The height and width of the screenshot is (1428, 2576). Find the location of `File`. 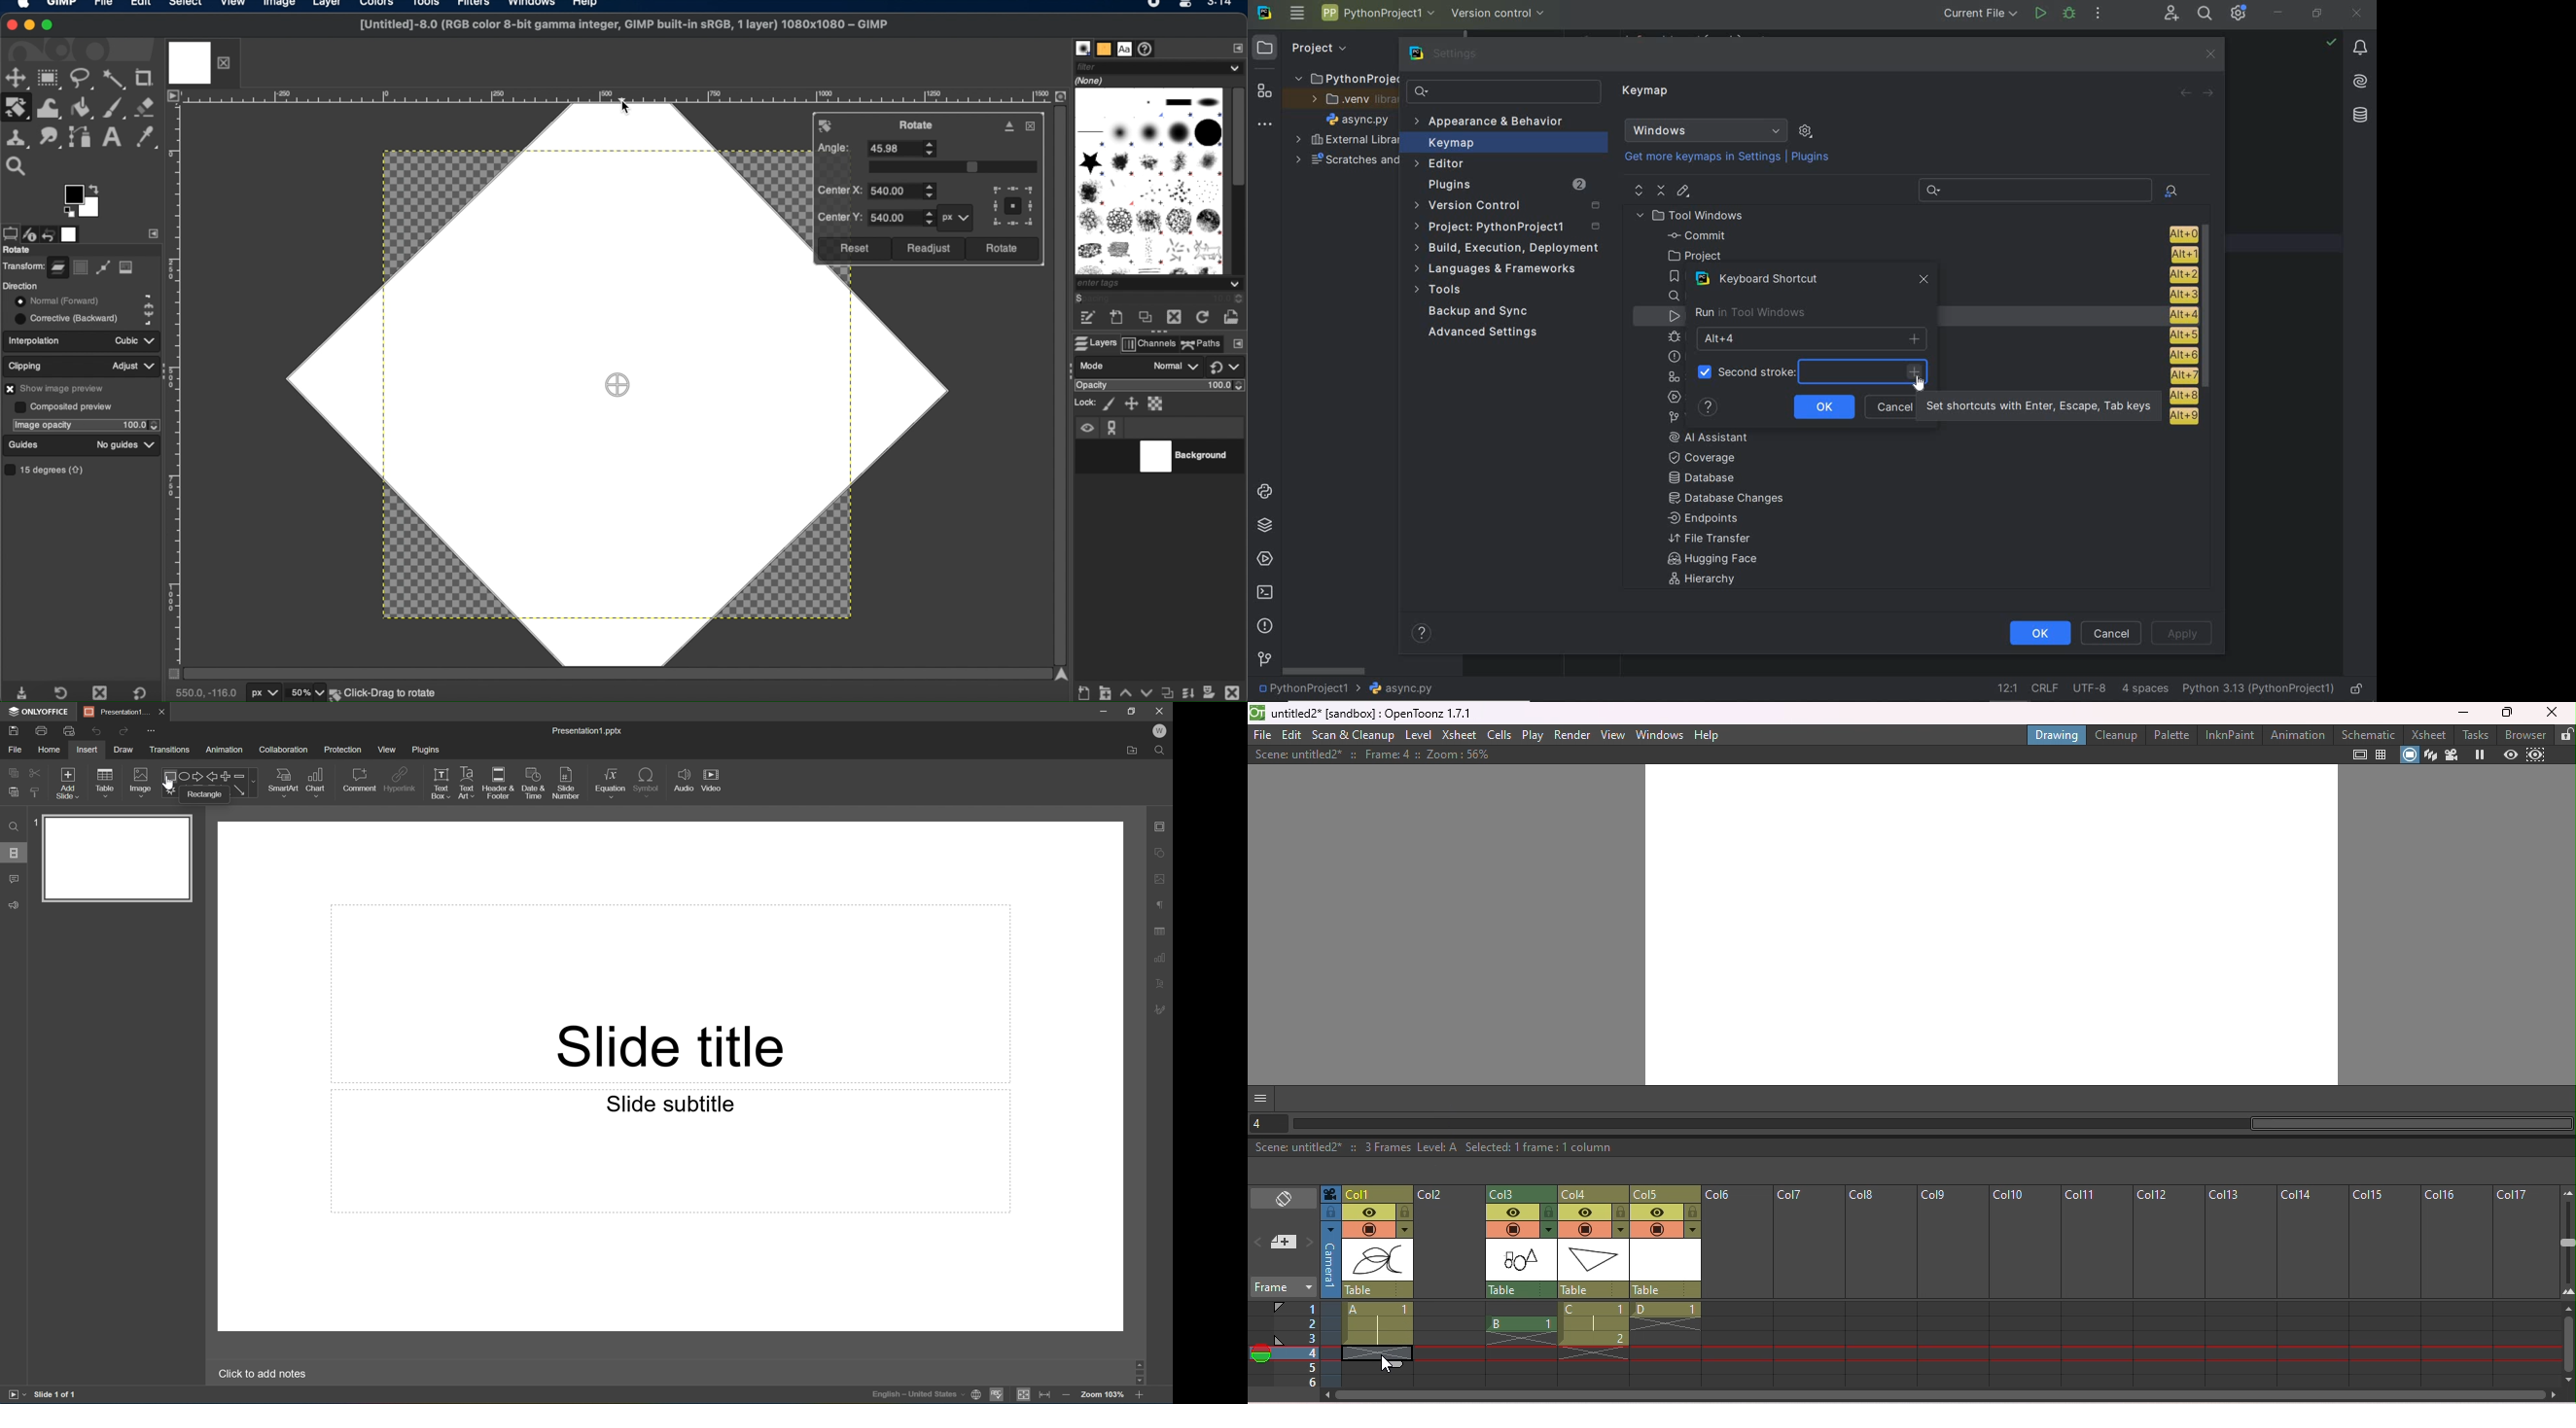

File is located at coordinates (15, 749).